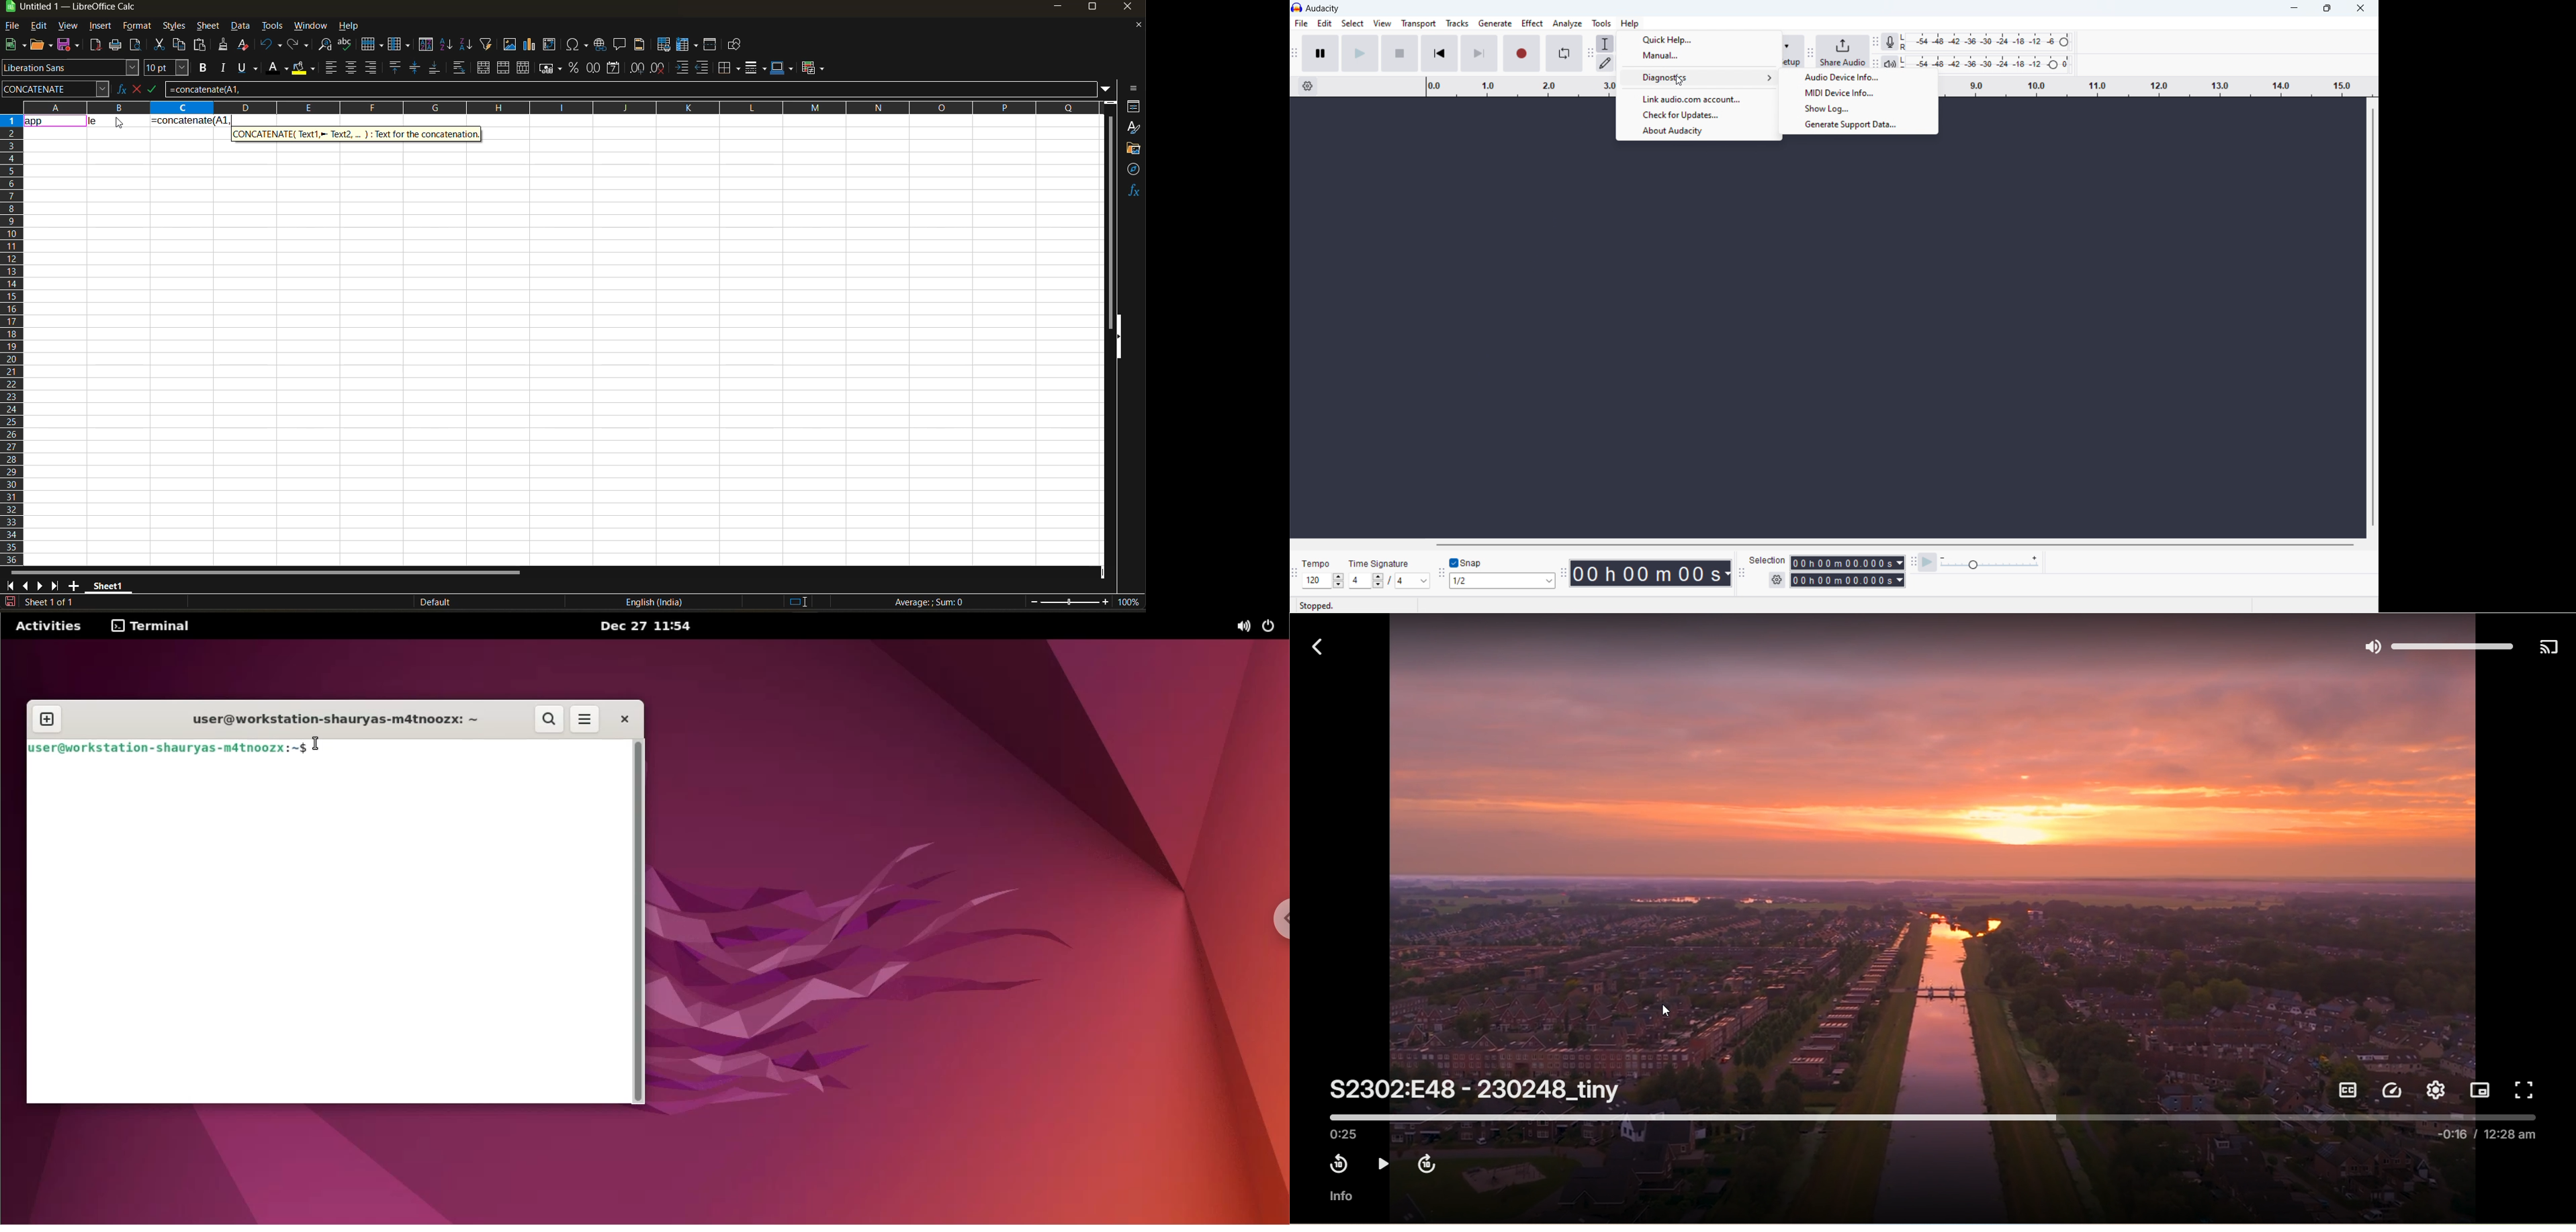 The width and height of the screenshot is (2576, 1232). What do you see at coordinates (1890, 62) in the screenshot?
I see `playback meter` at bounding box center [1890, 62].